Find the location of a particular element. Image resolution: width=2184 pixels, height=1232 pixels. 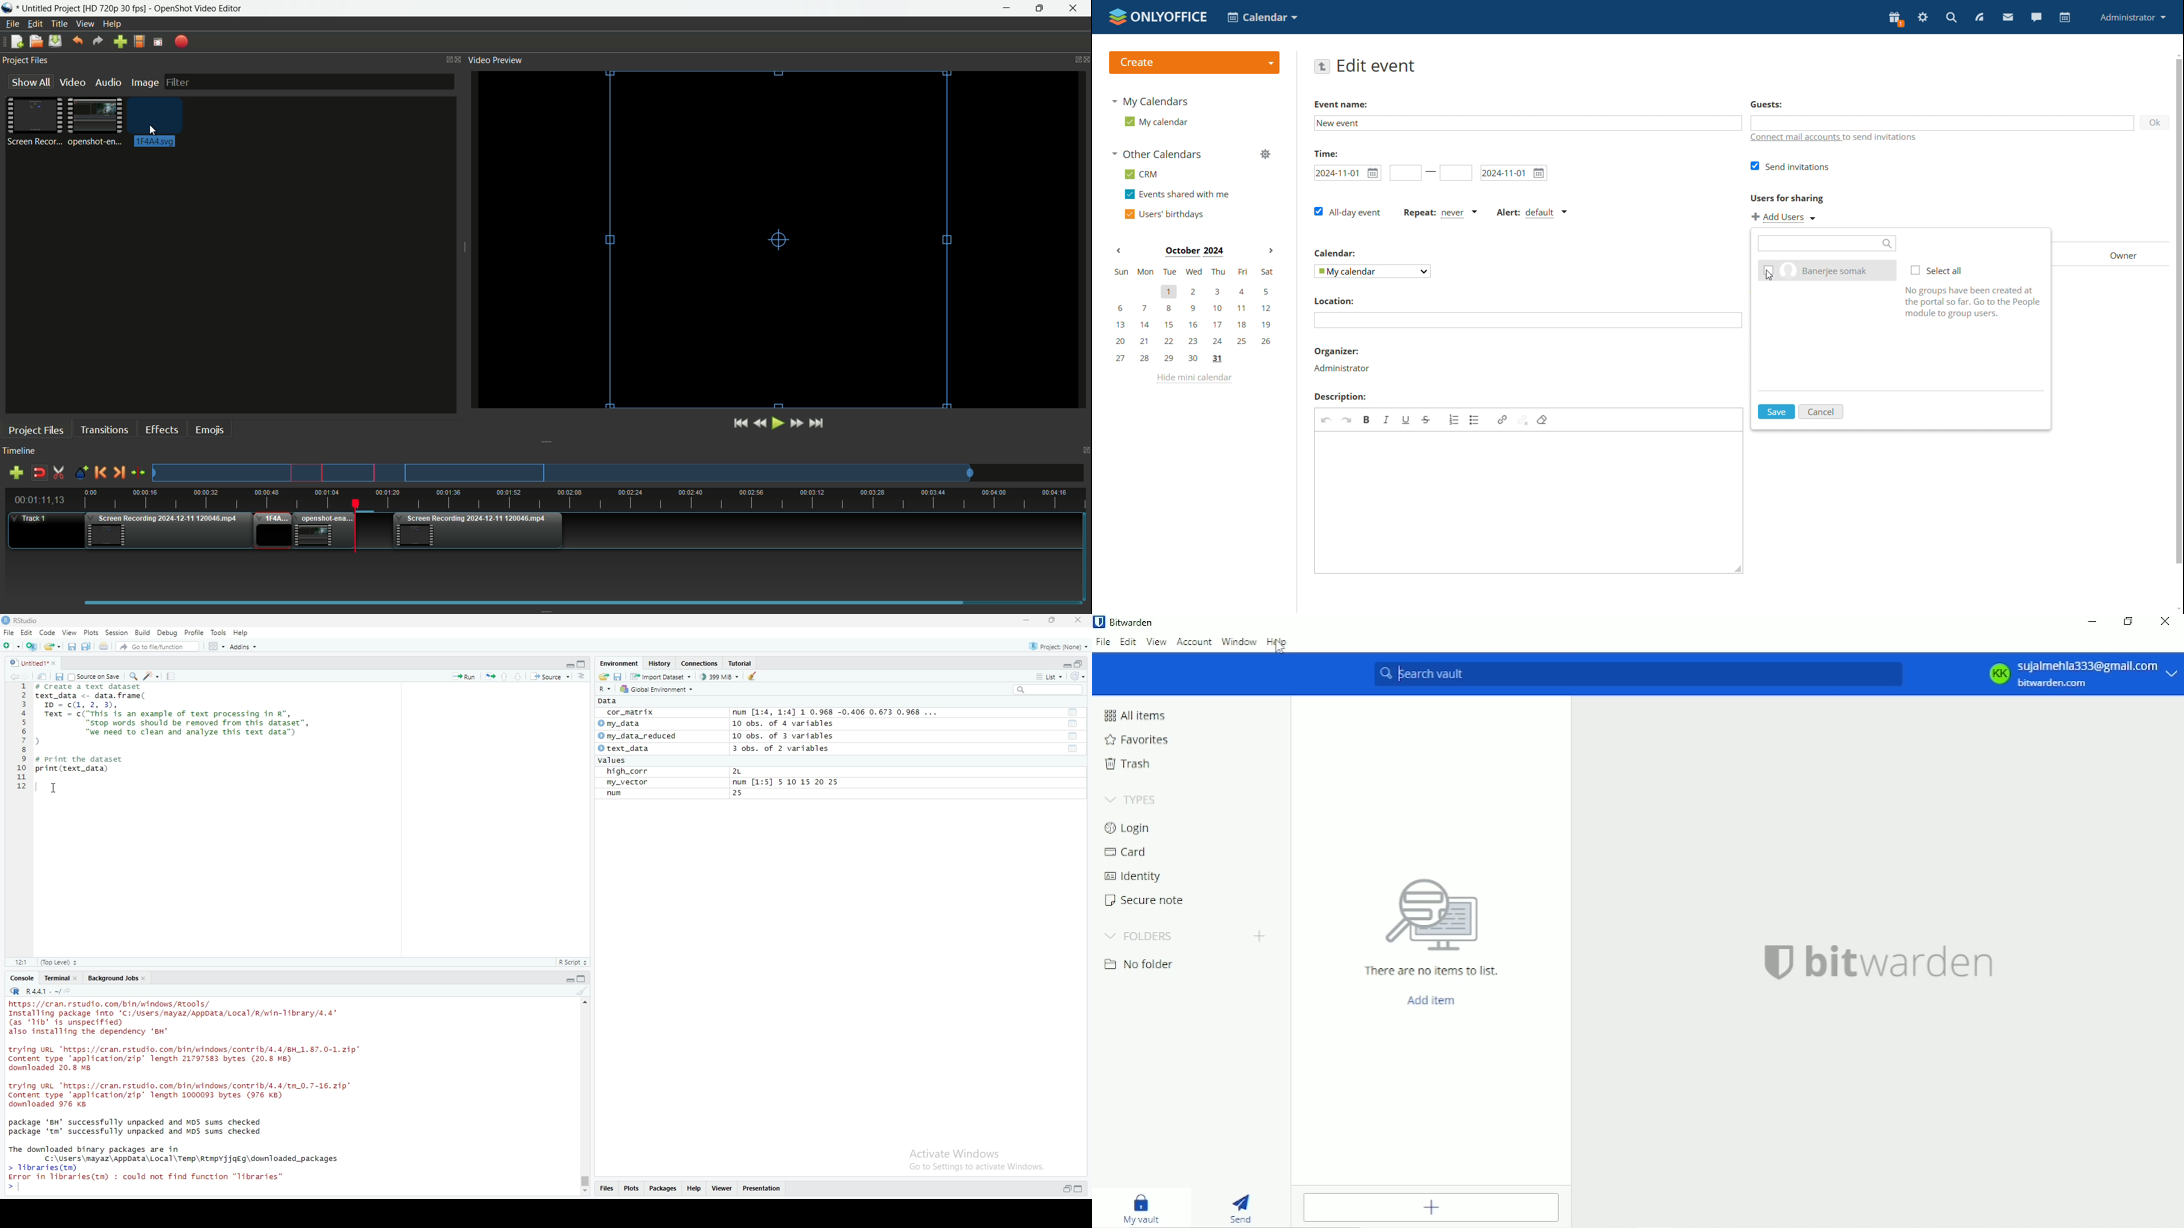

Window is located at coordinates (1240, 643).